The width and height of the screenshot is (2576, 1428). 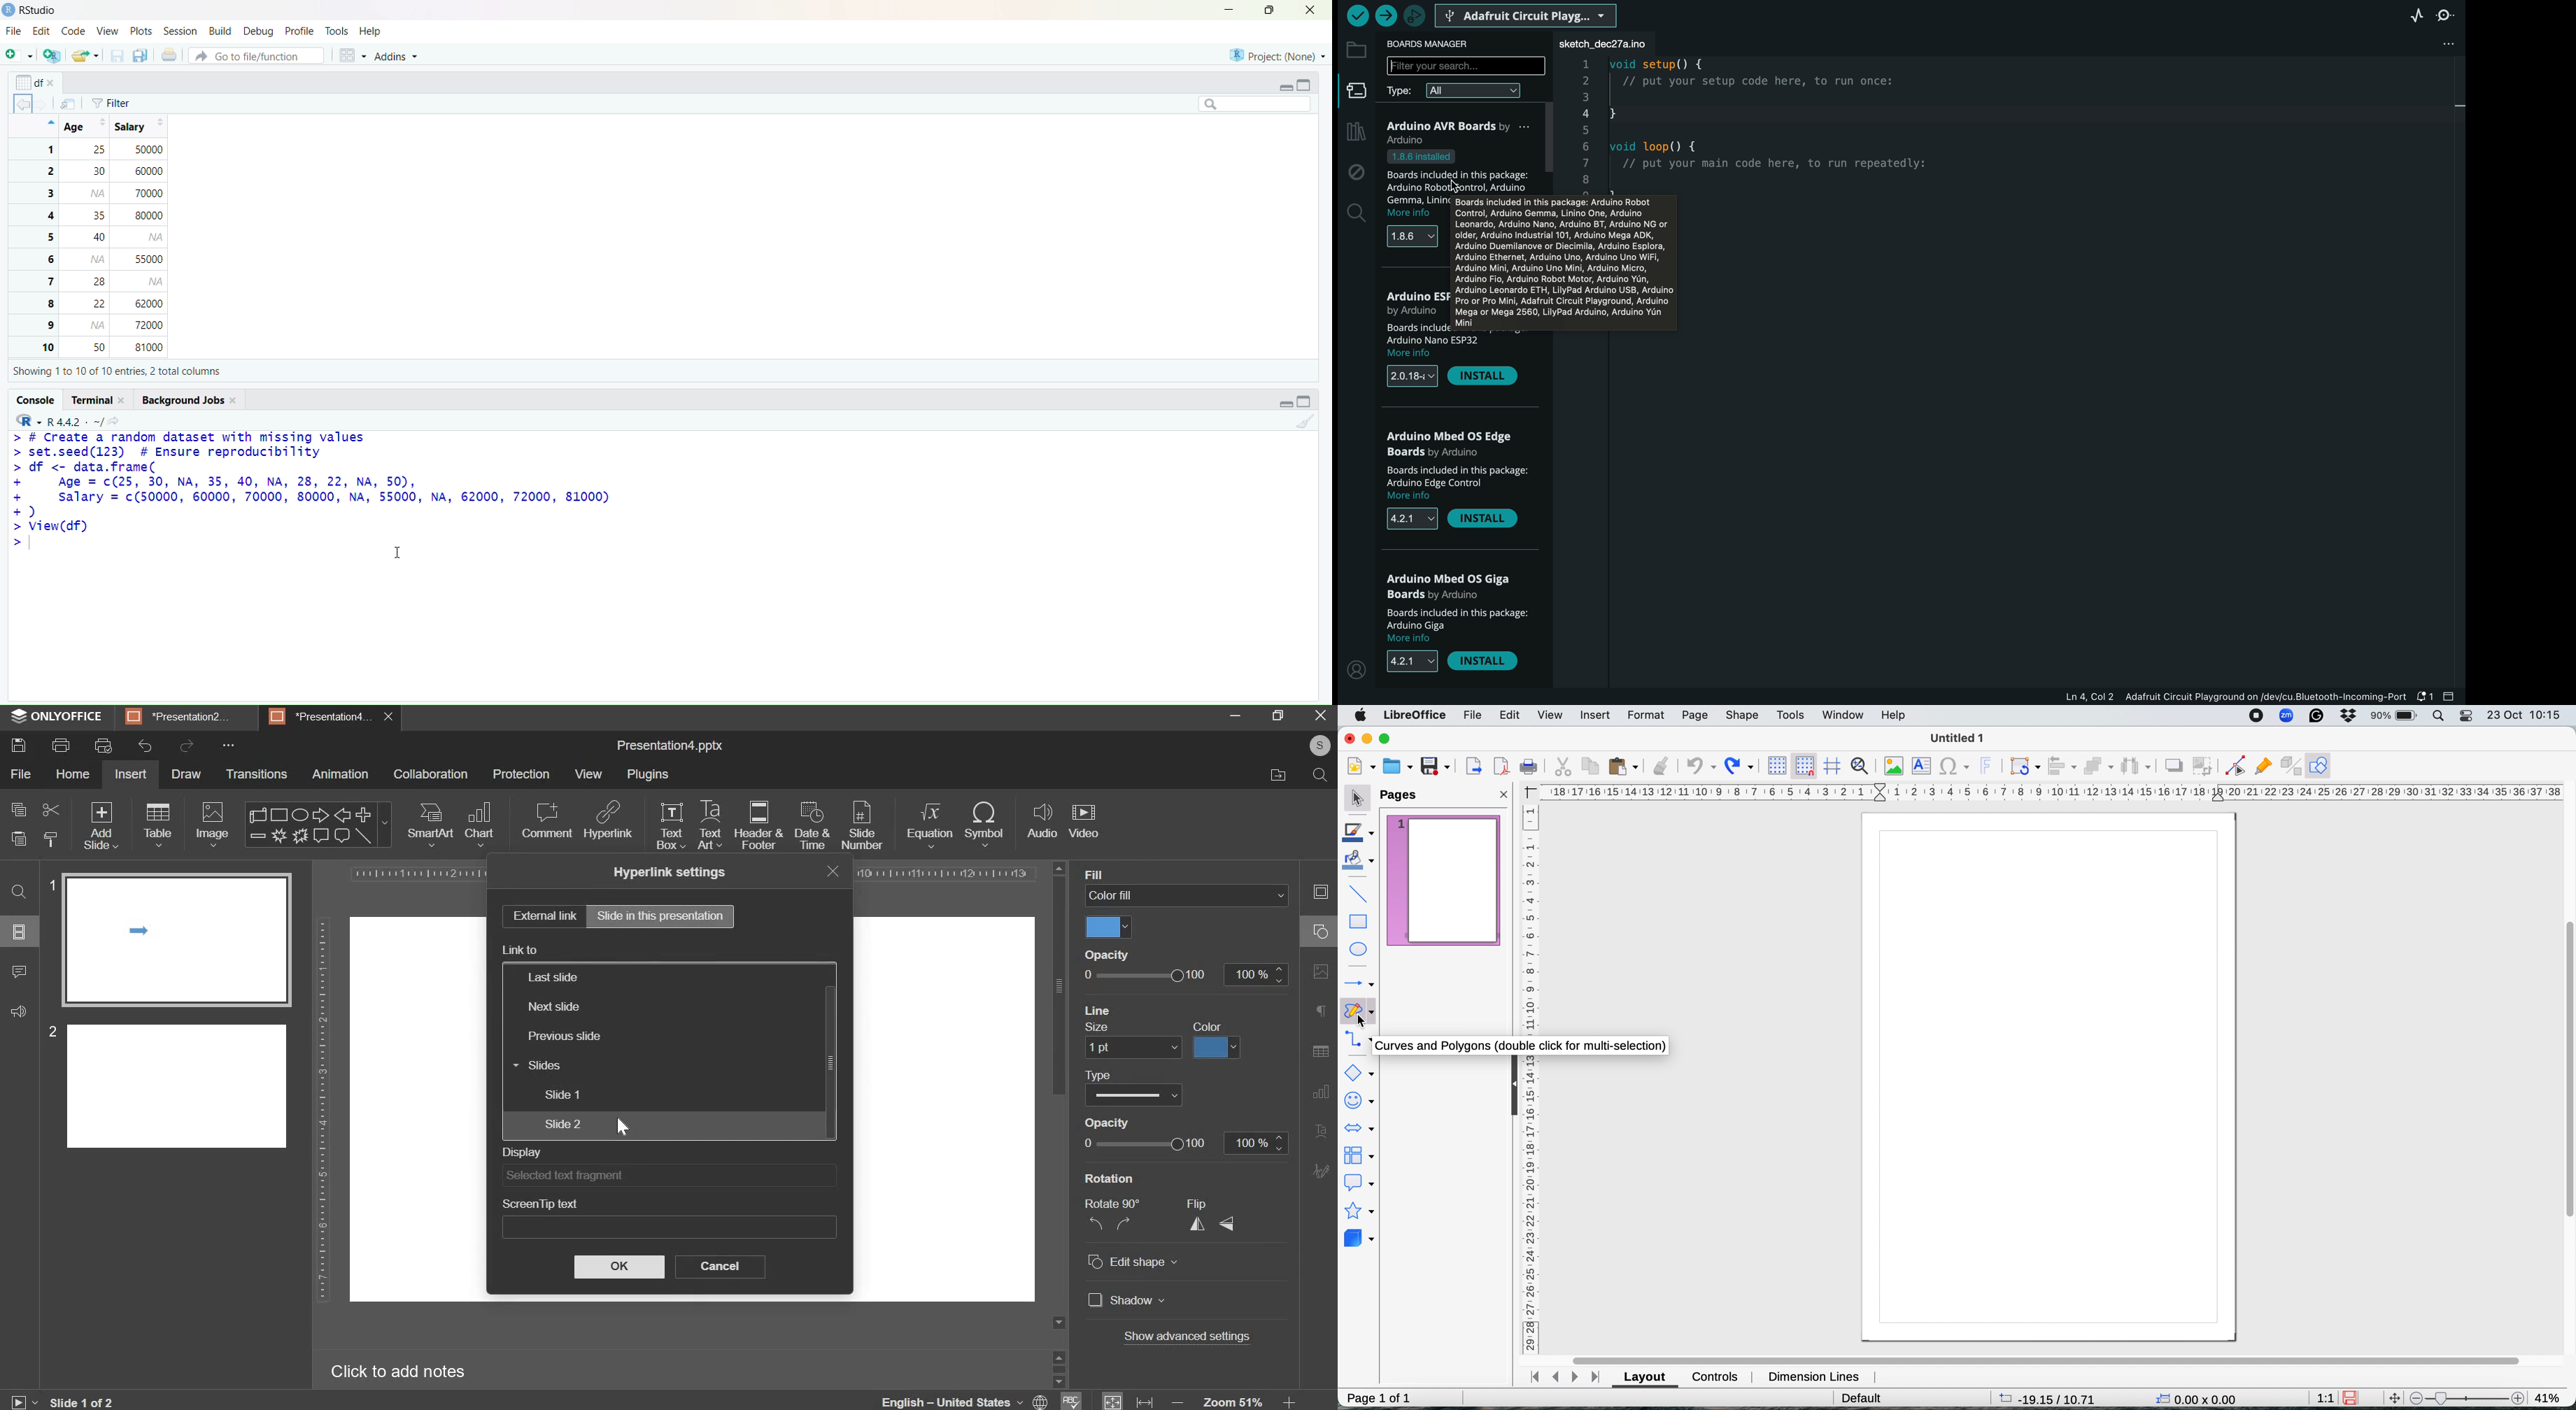 What do you see at coordinates (670, 747) in the screenshot?
I see `presentation name` at bounding box center [670, 747].